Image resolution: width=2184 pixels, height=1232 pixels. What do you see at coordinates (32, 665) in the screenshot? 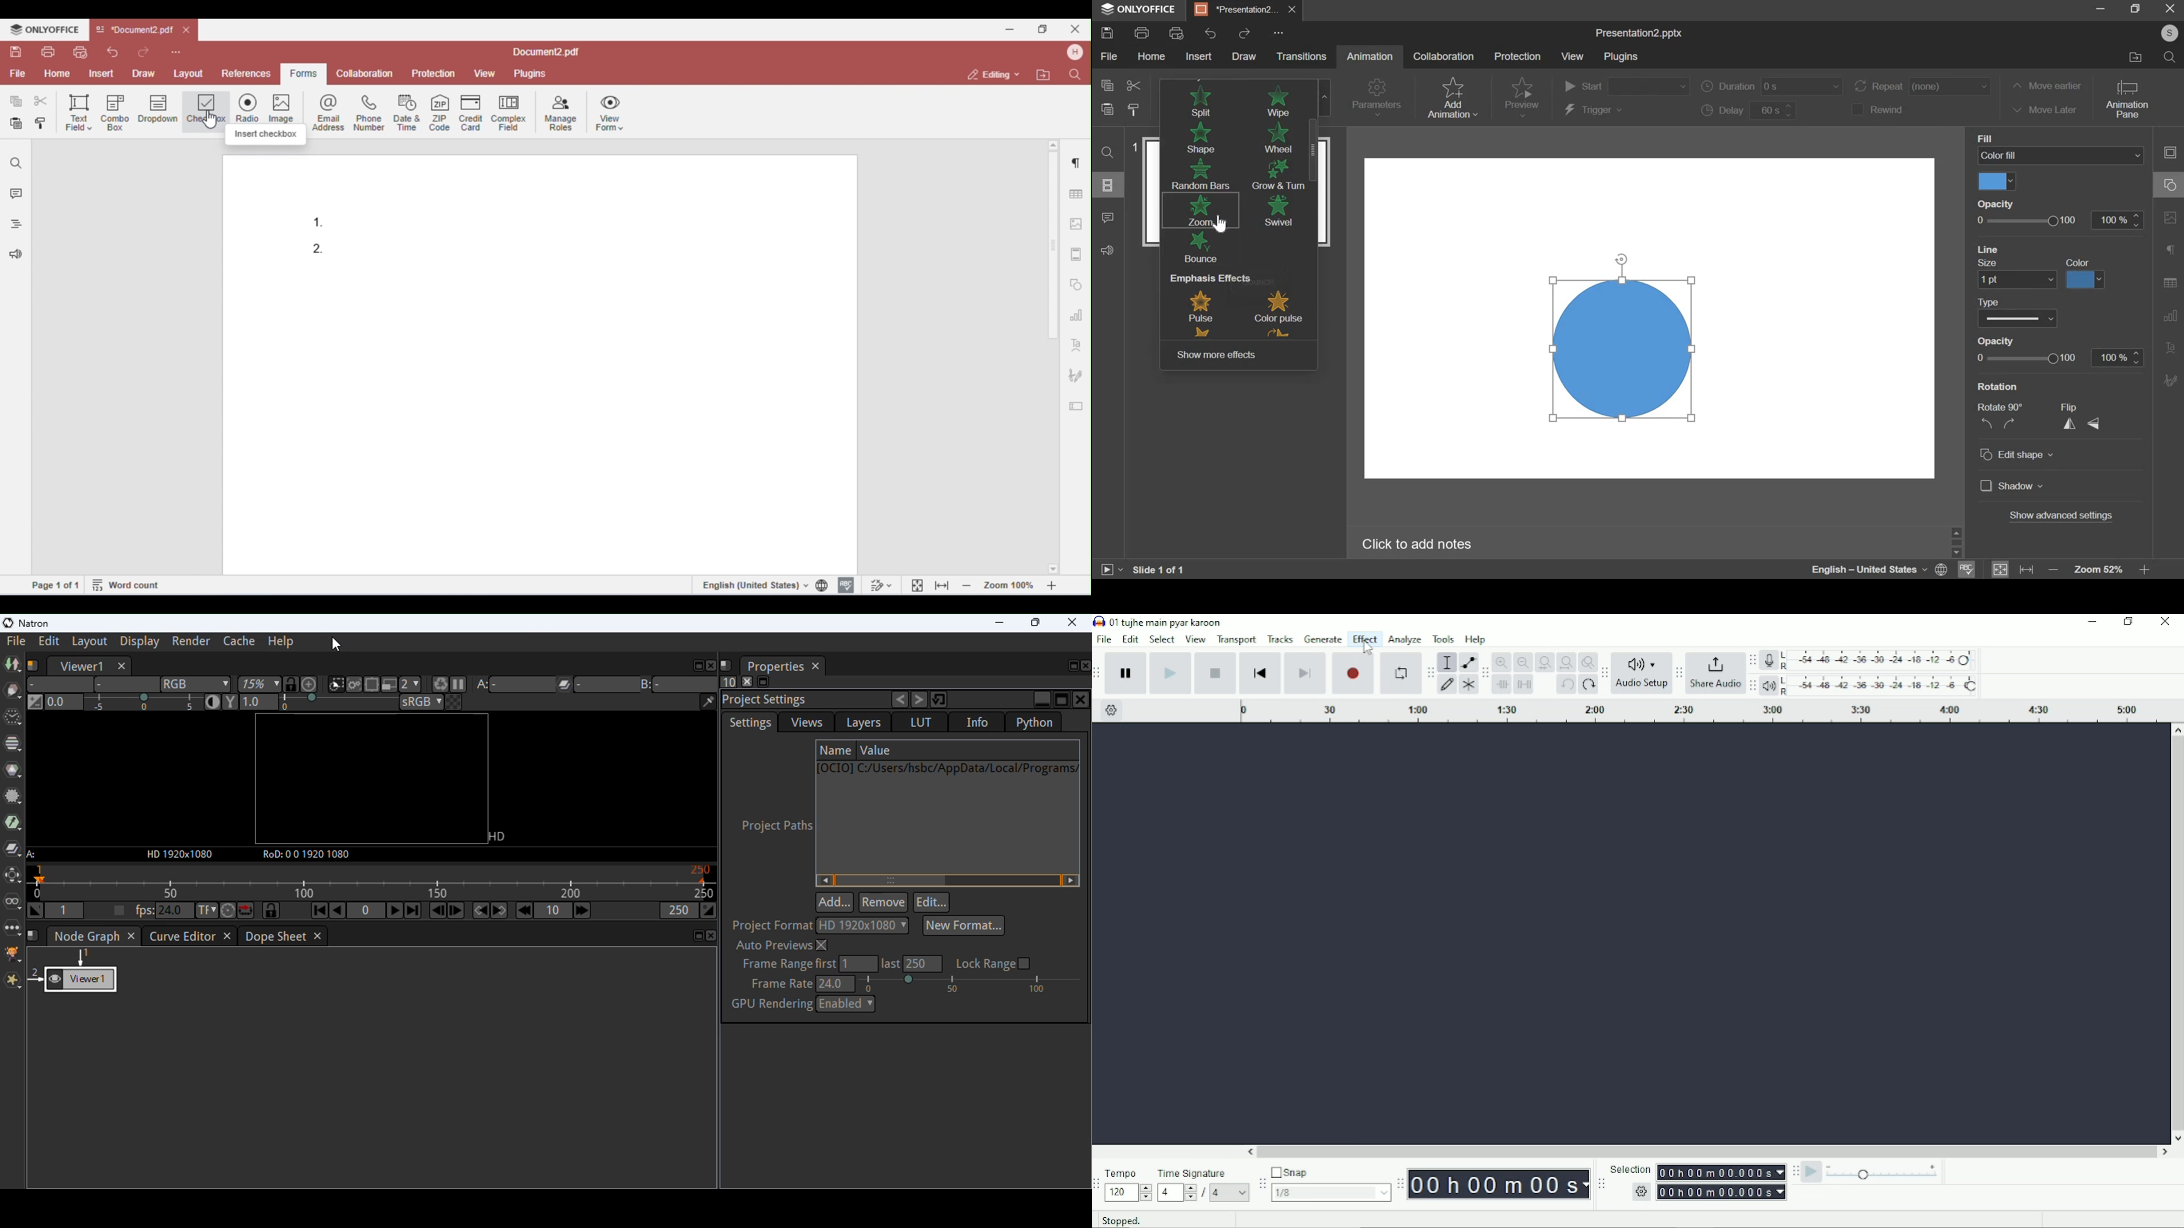
I see `script name: pane 1` at bounding box center [32, 665].